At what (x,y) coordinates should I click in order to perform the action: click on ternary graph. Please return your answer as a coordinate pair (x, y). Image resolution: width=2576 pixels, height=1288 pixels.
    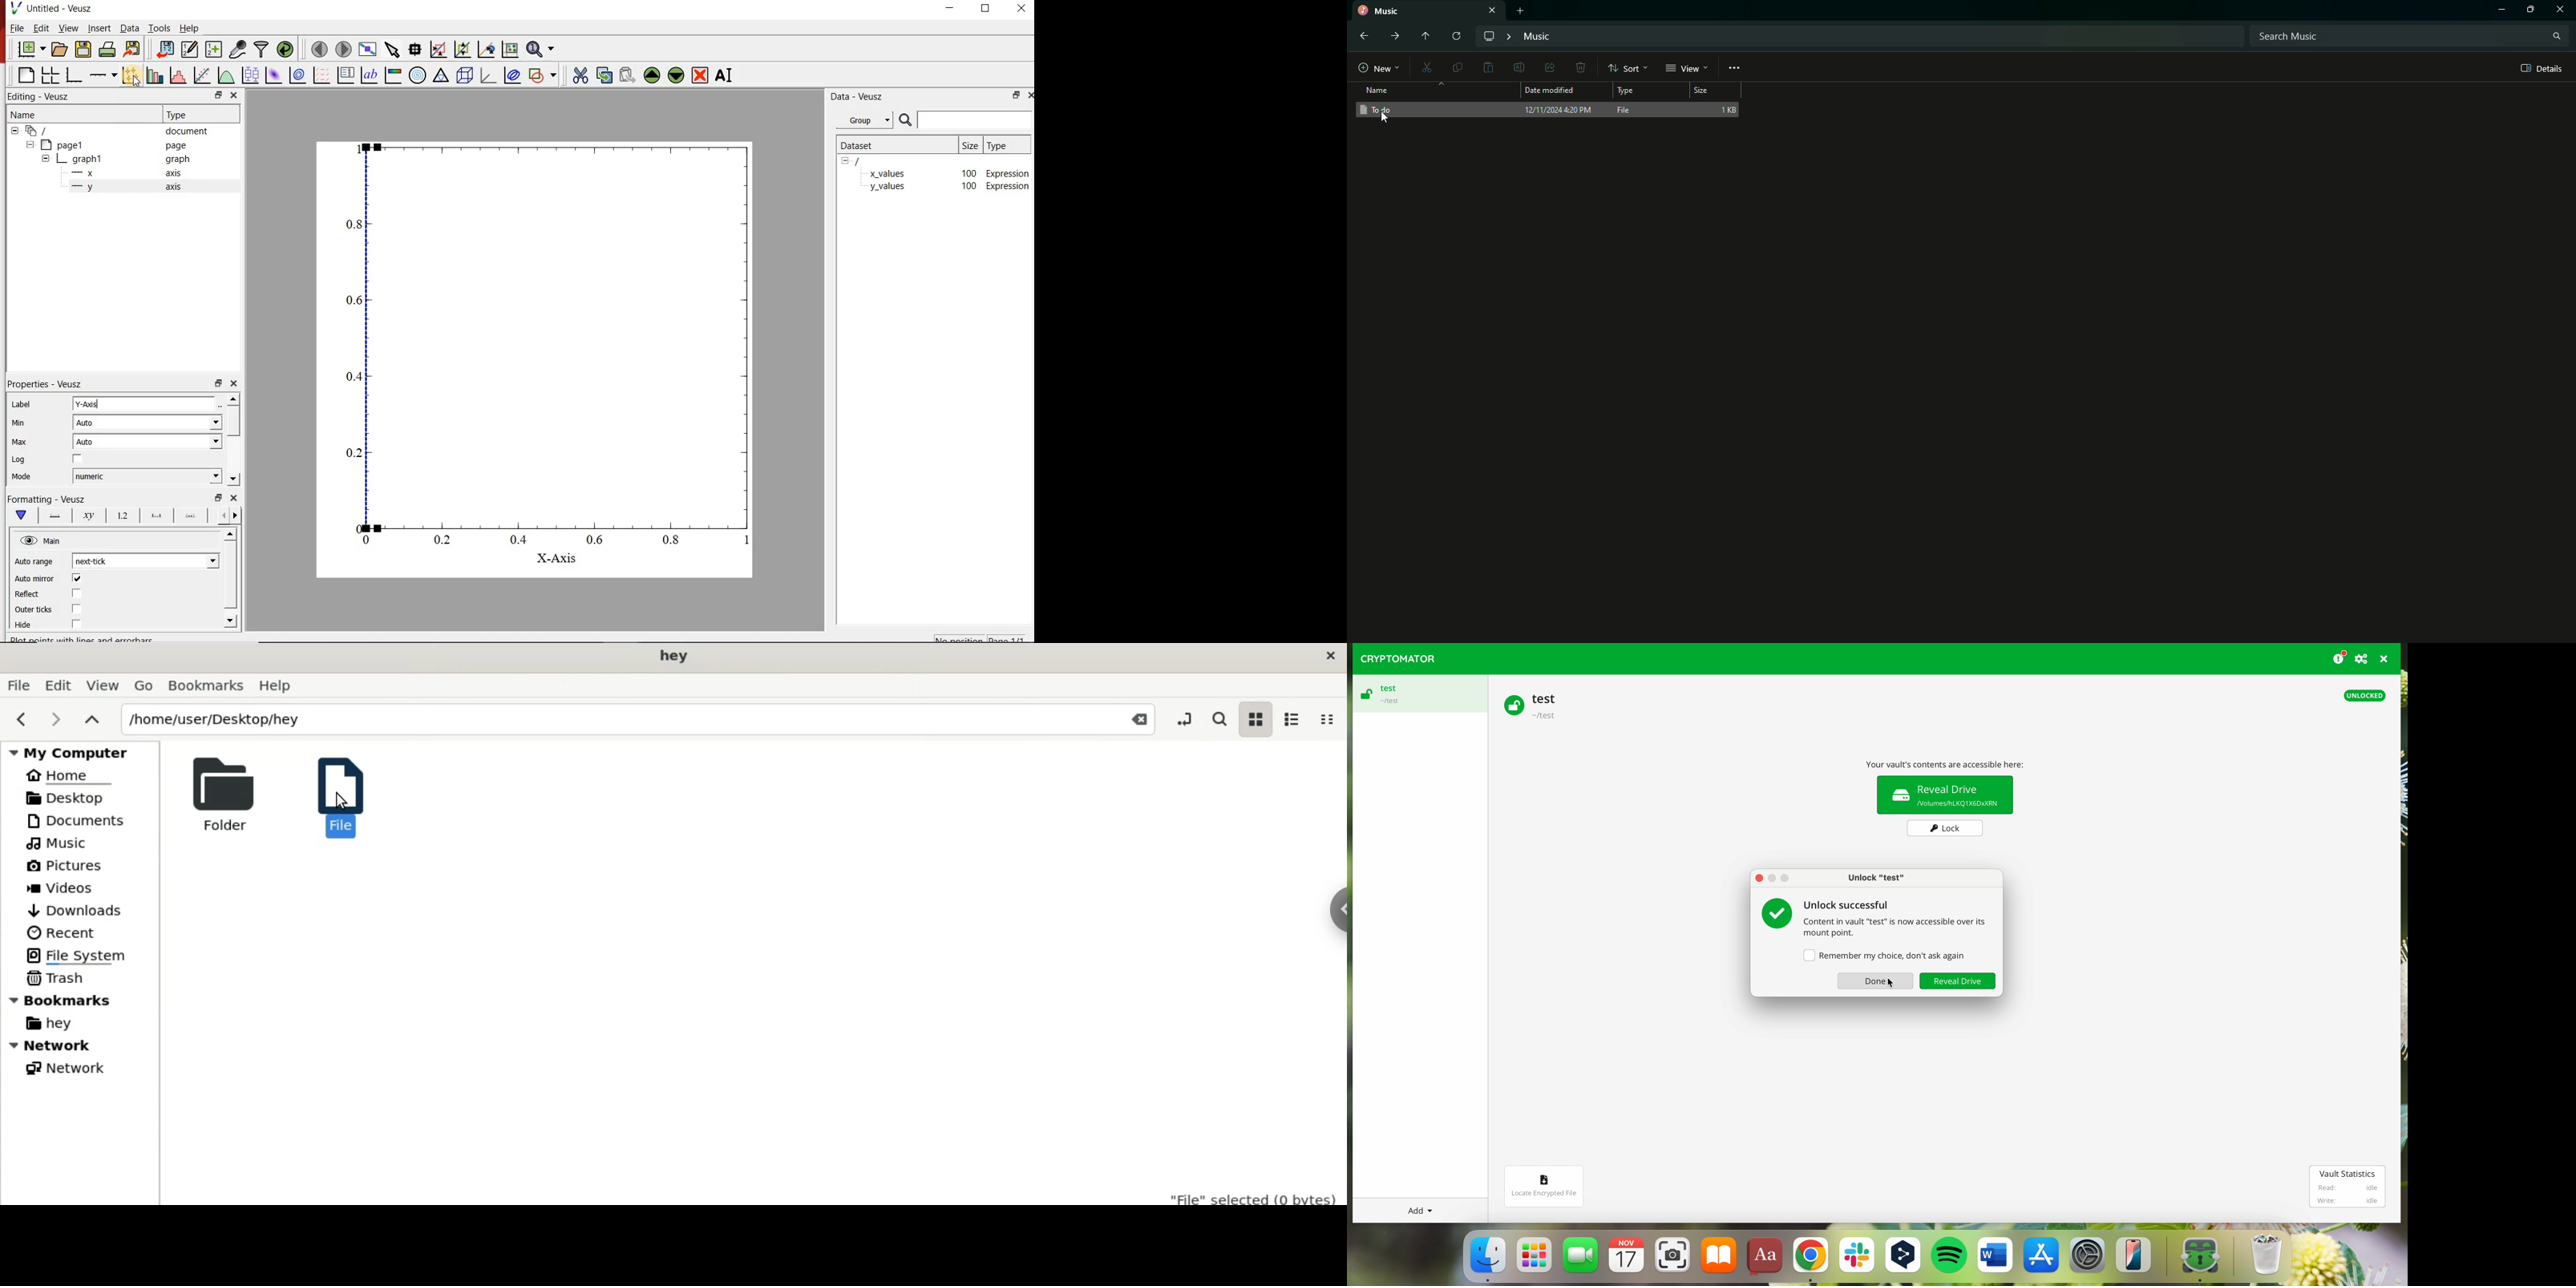
    Looking at the image, I should click on (442, 77).